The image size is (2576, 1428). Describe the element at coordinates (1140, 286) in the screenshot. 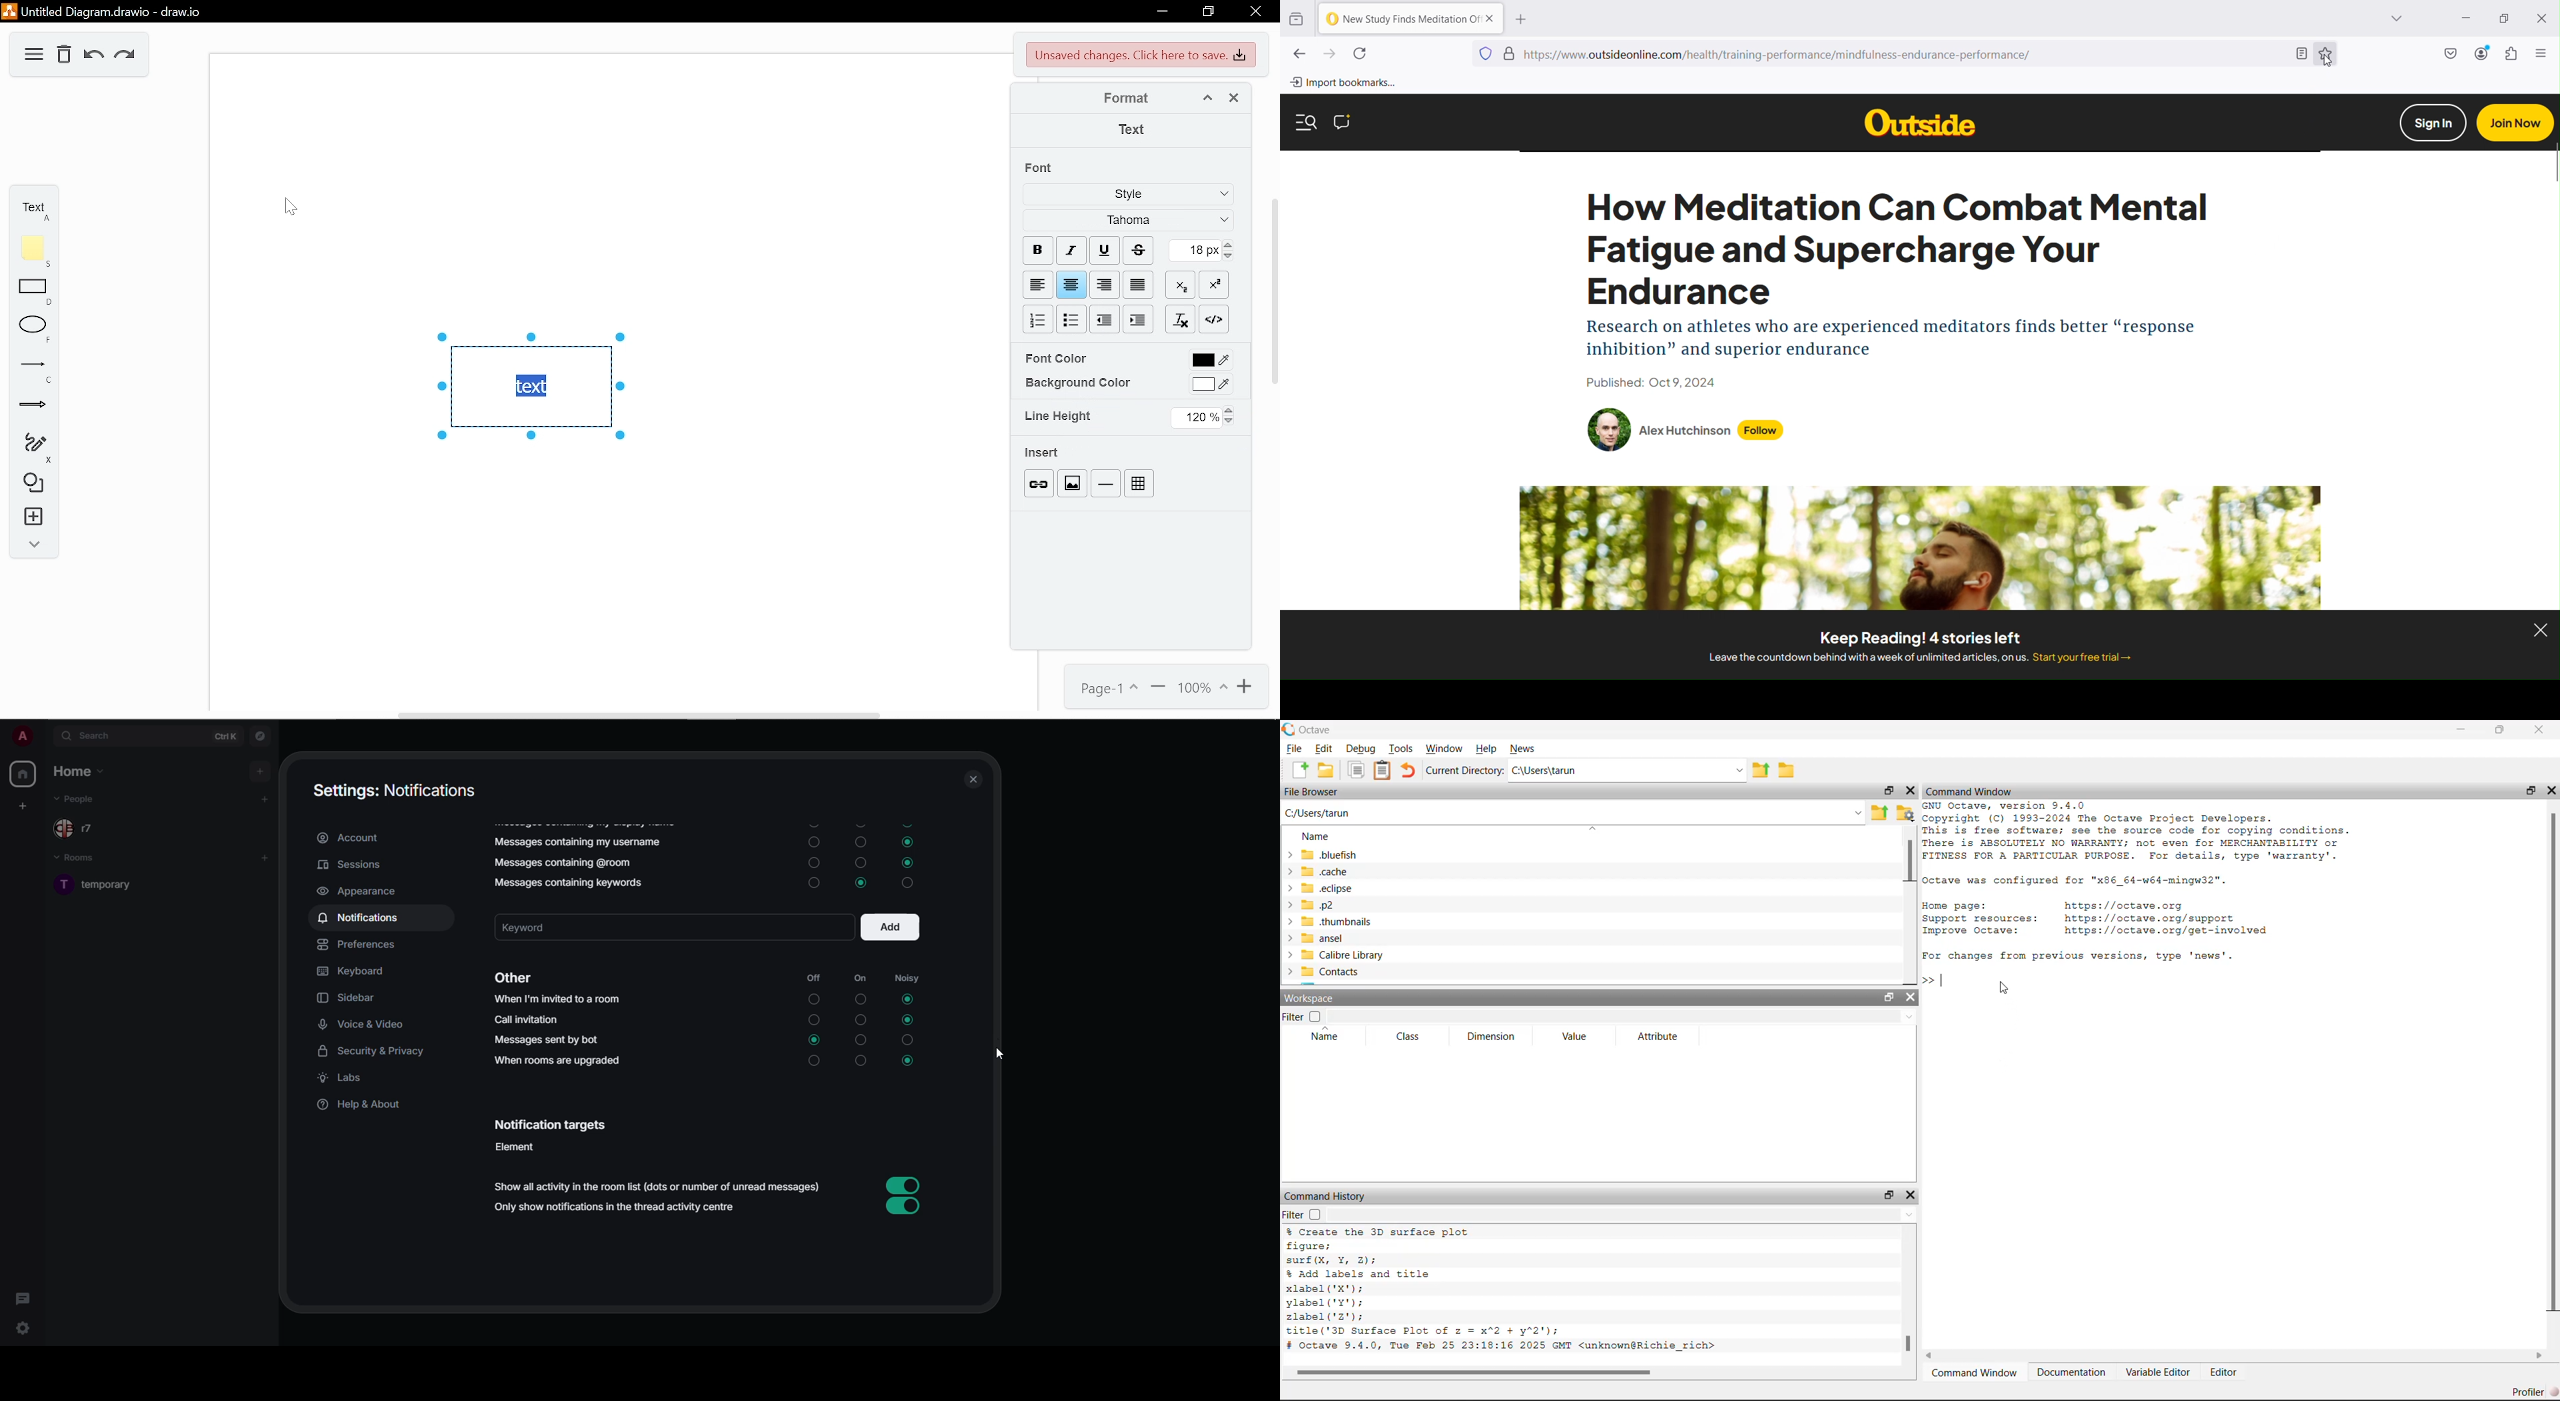

I see `justified` at that location.